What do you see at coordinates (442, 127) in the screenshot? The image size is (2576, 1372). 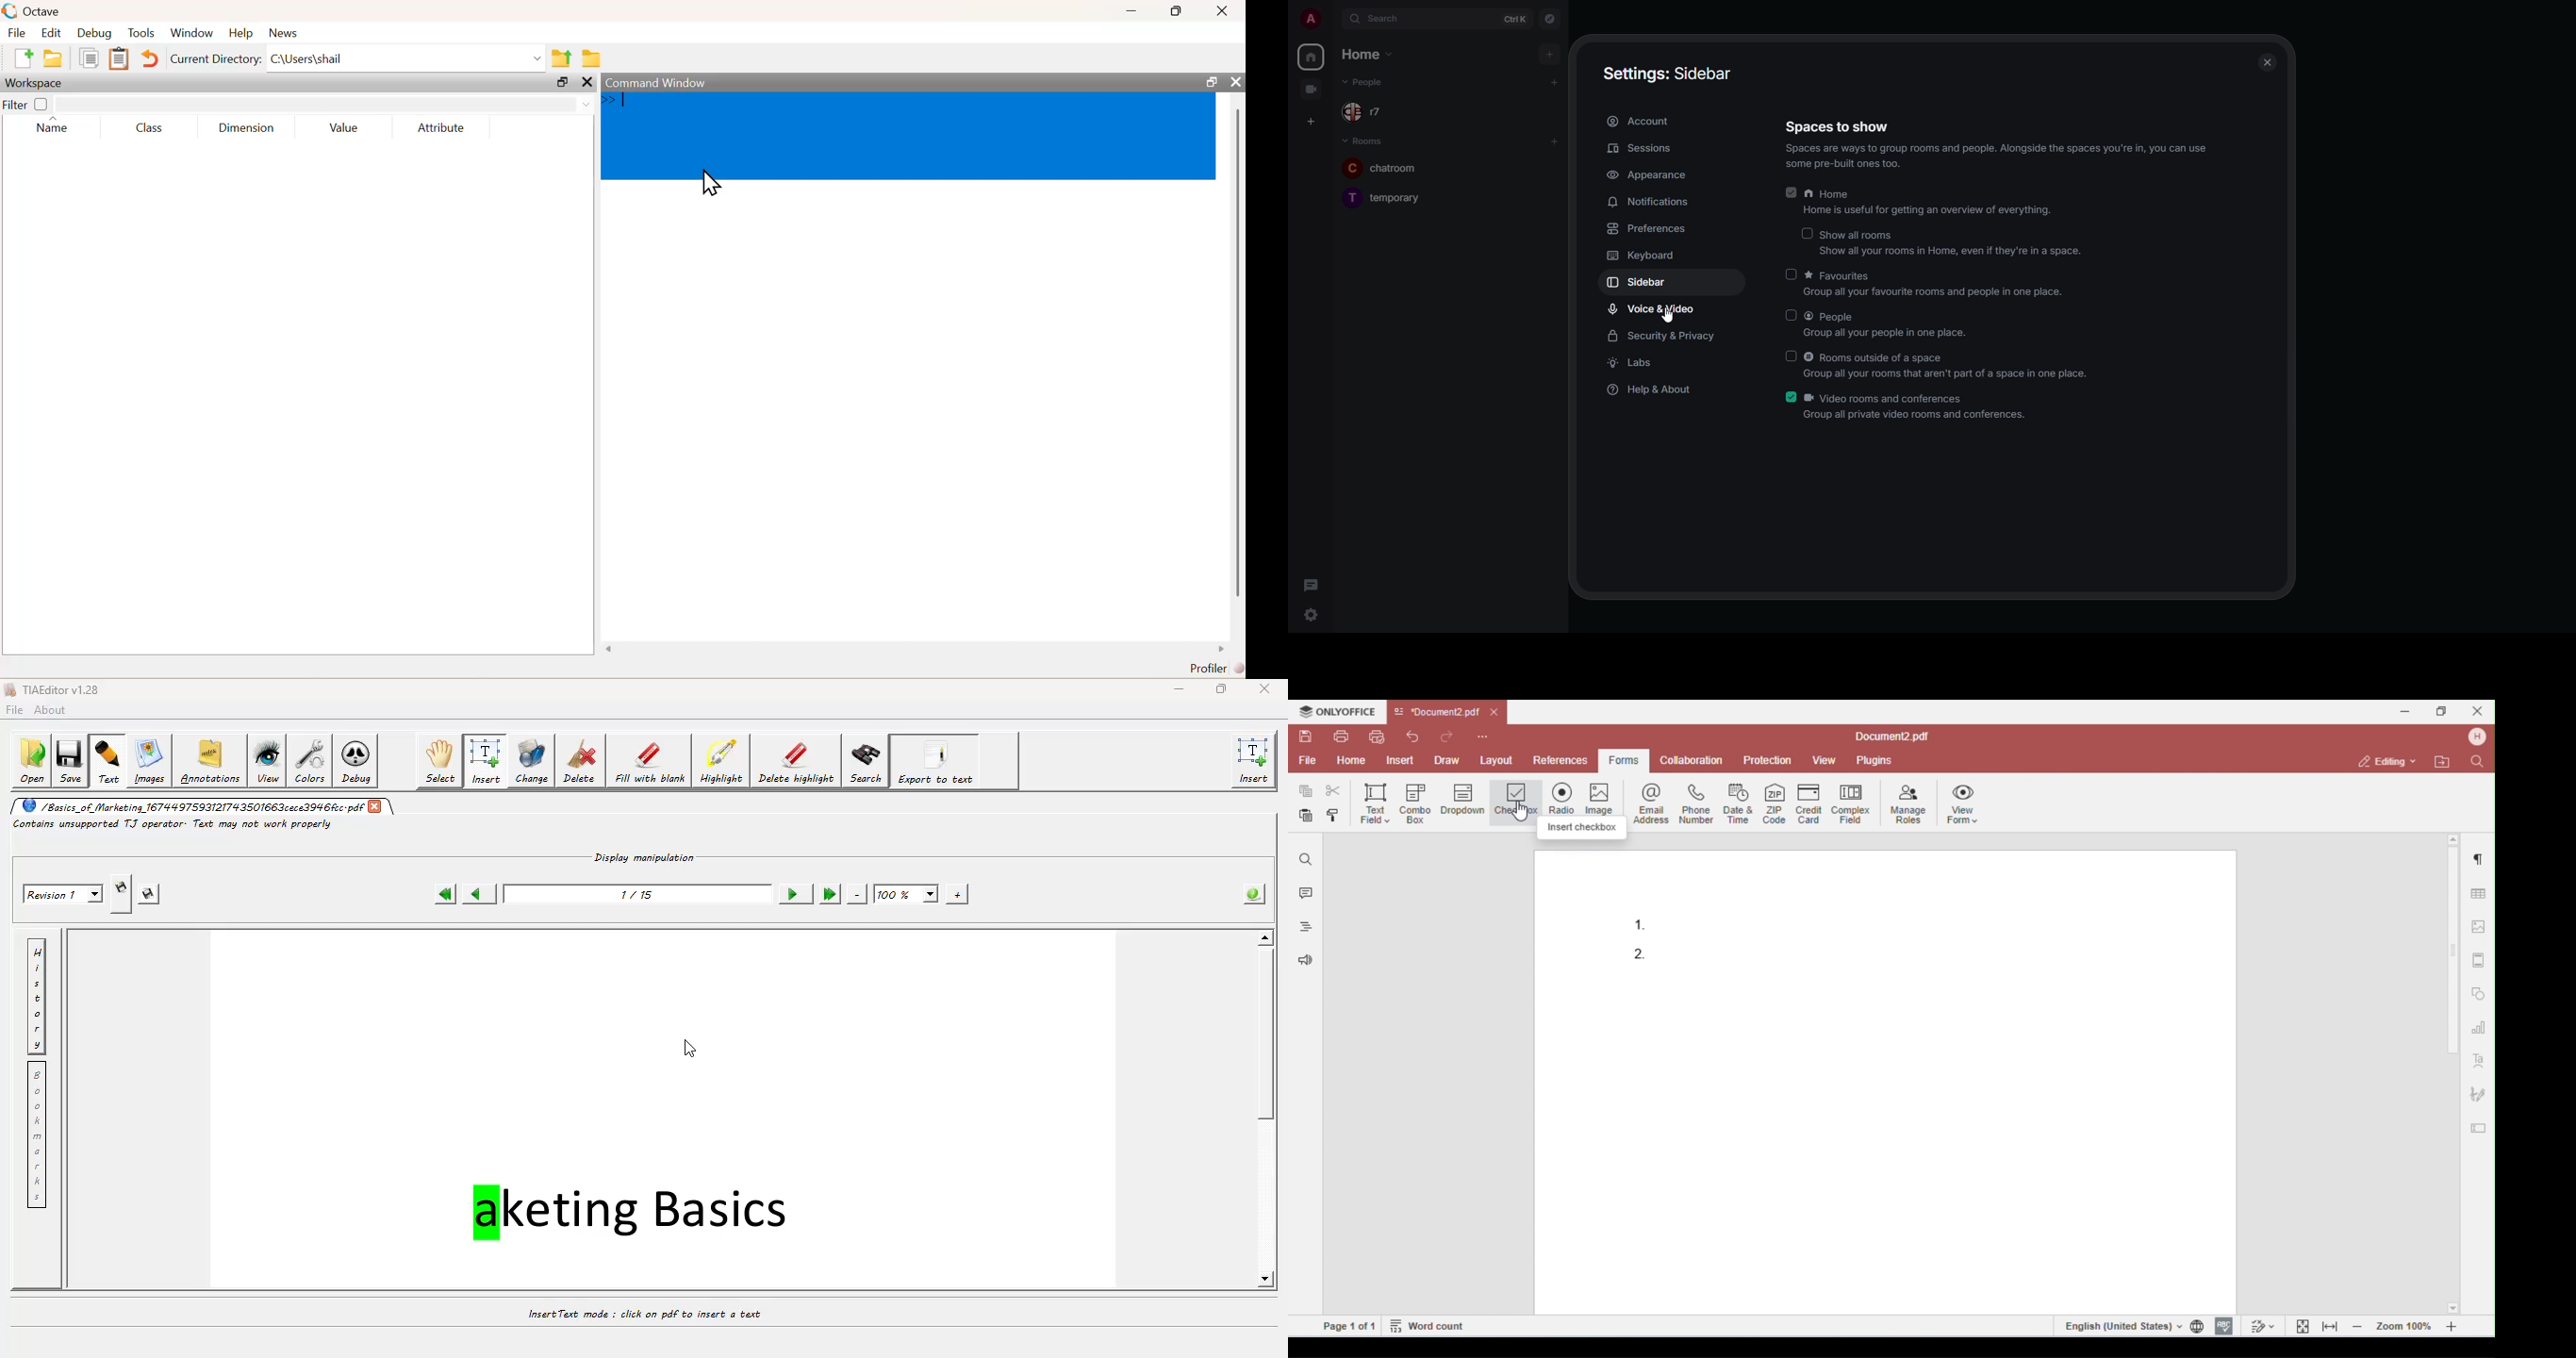 I see `Attribute` at bounding box center [442, 127].